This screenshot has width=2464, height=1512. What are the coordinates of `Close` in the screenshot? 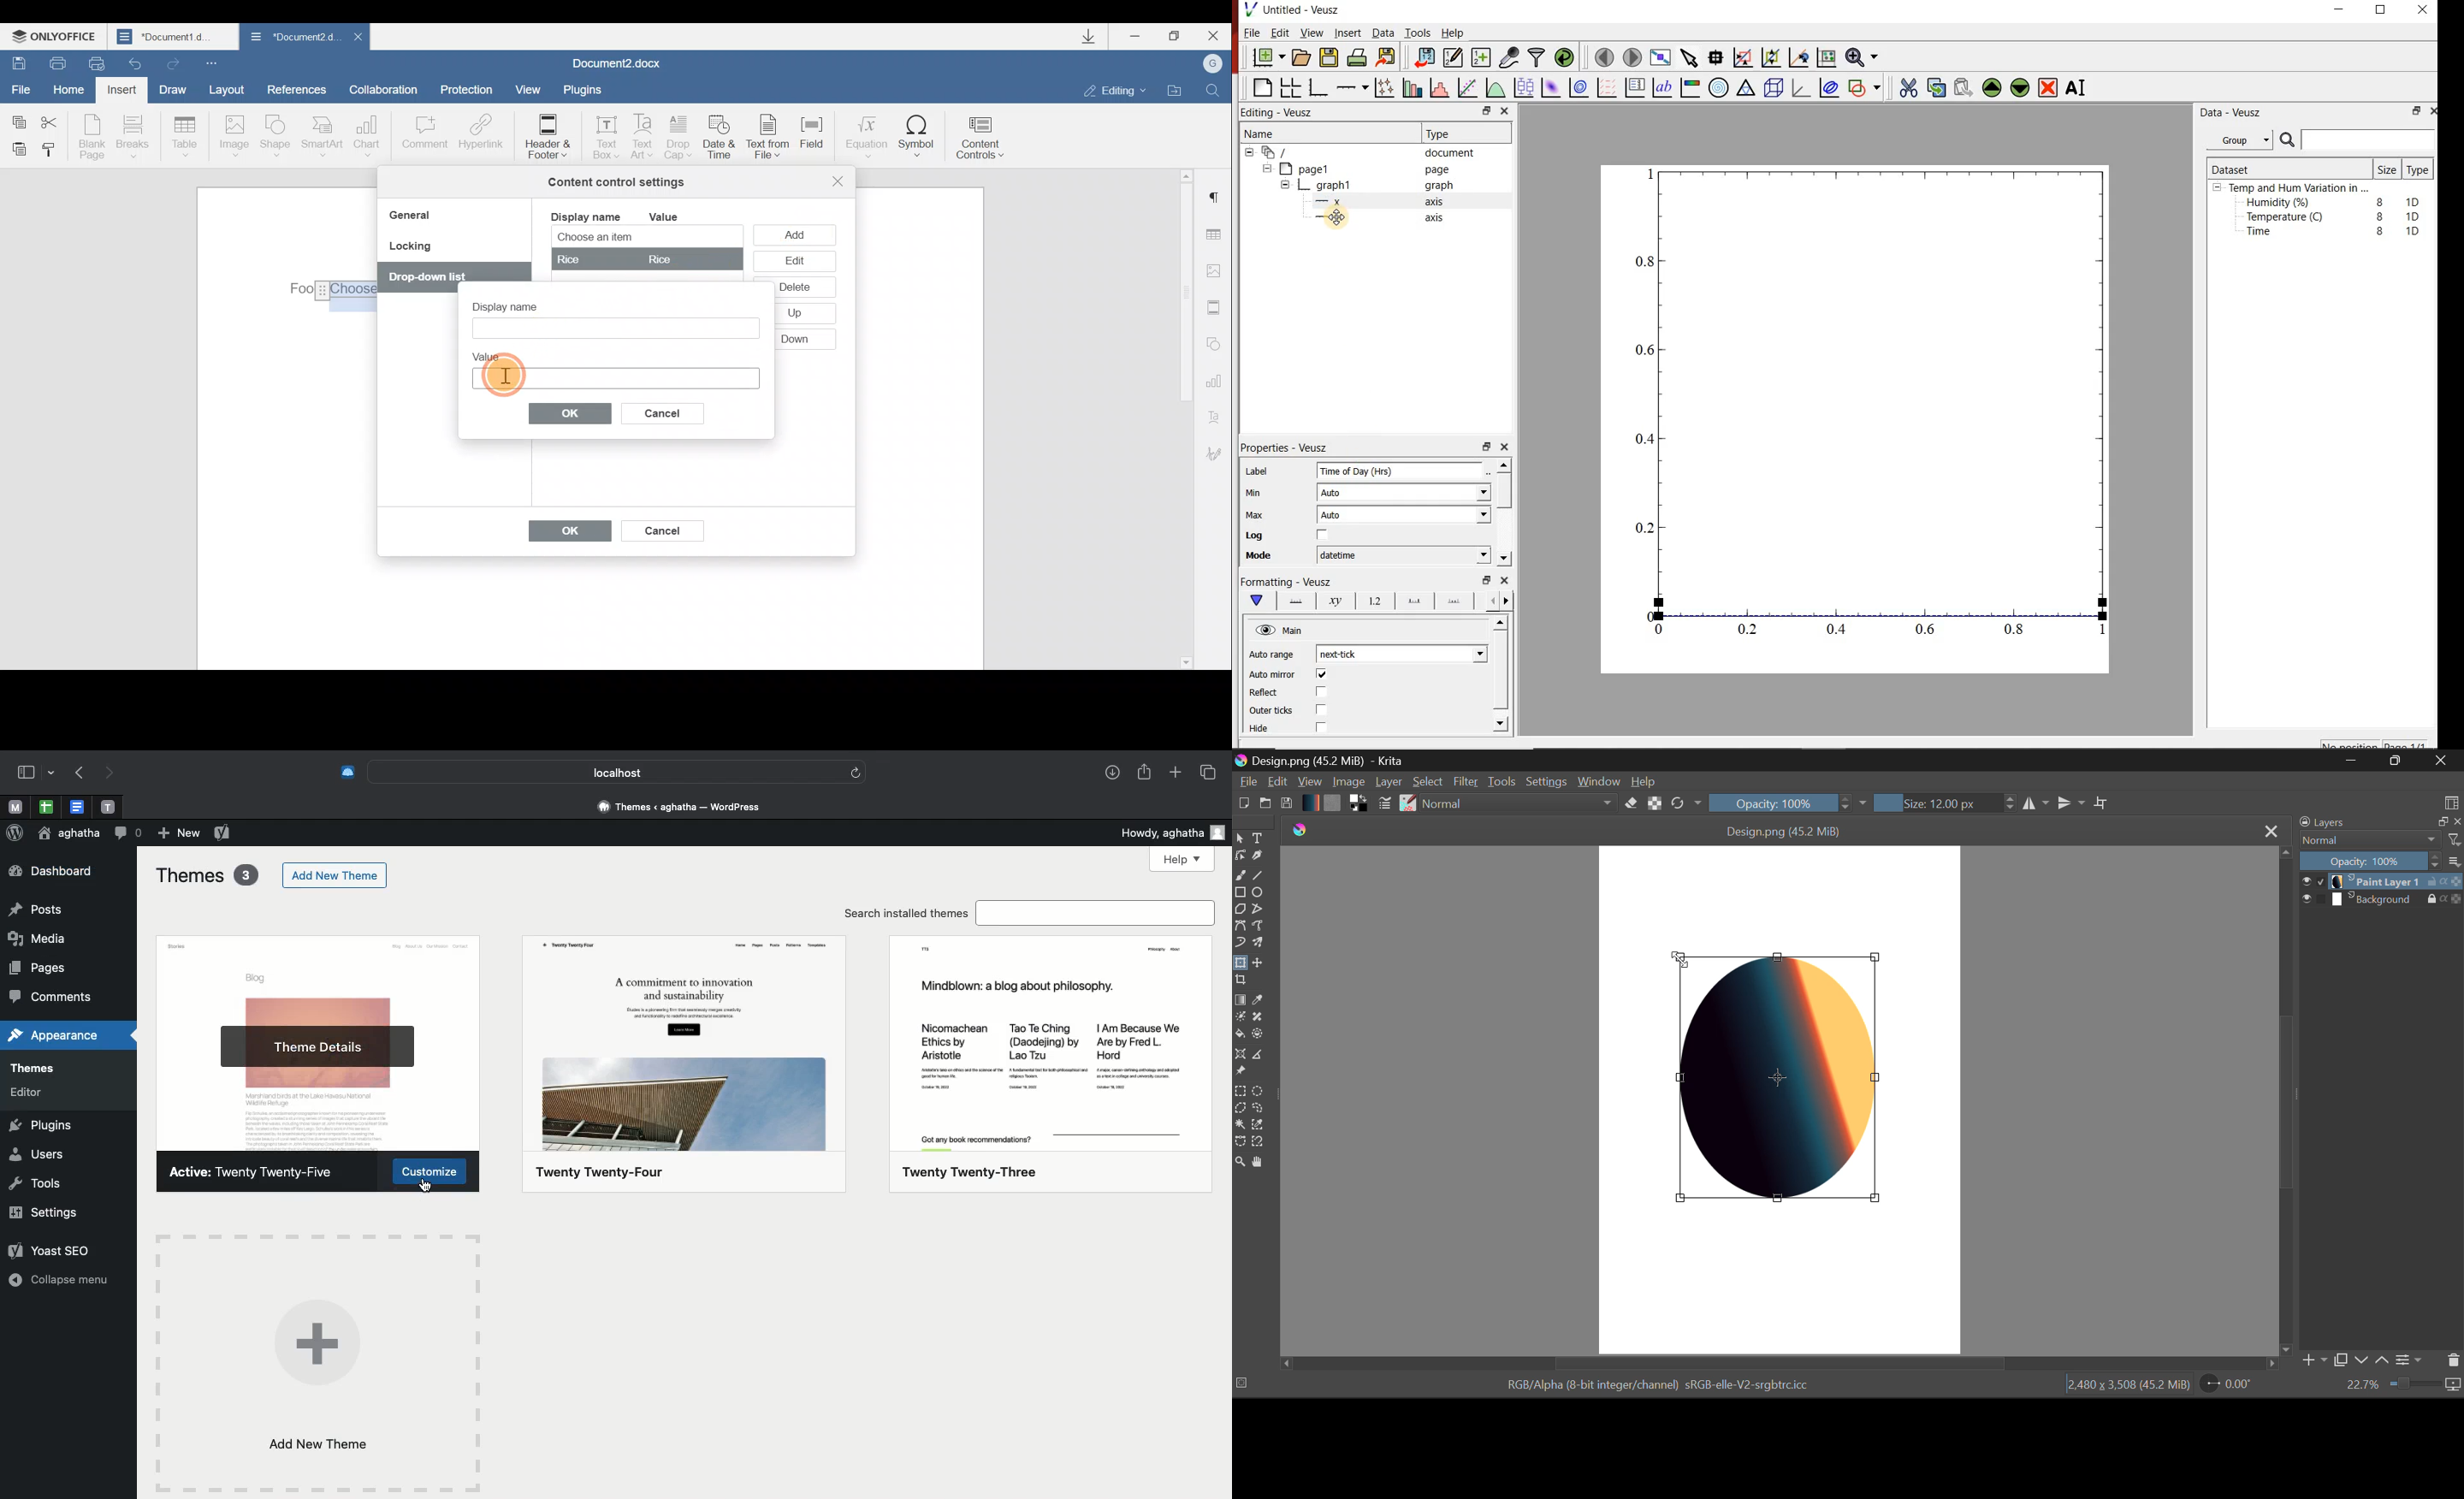 It's located at (2269, 830).